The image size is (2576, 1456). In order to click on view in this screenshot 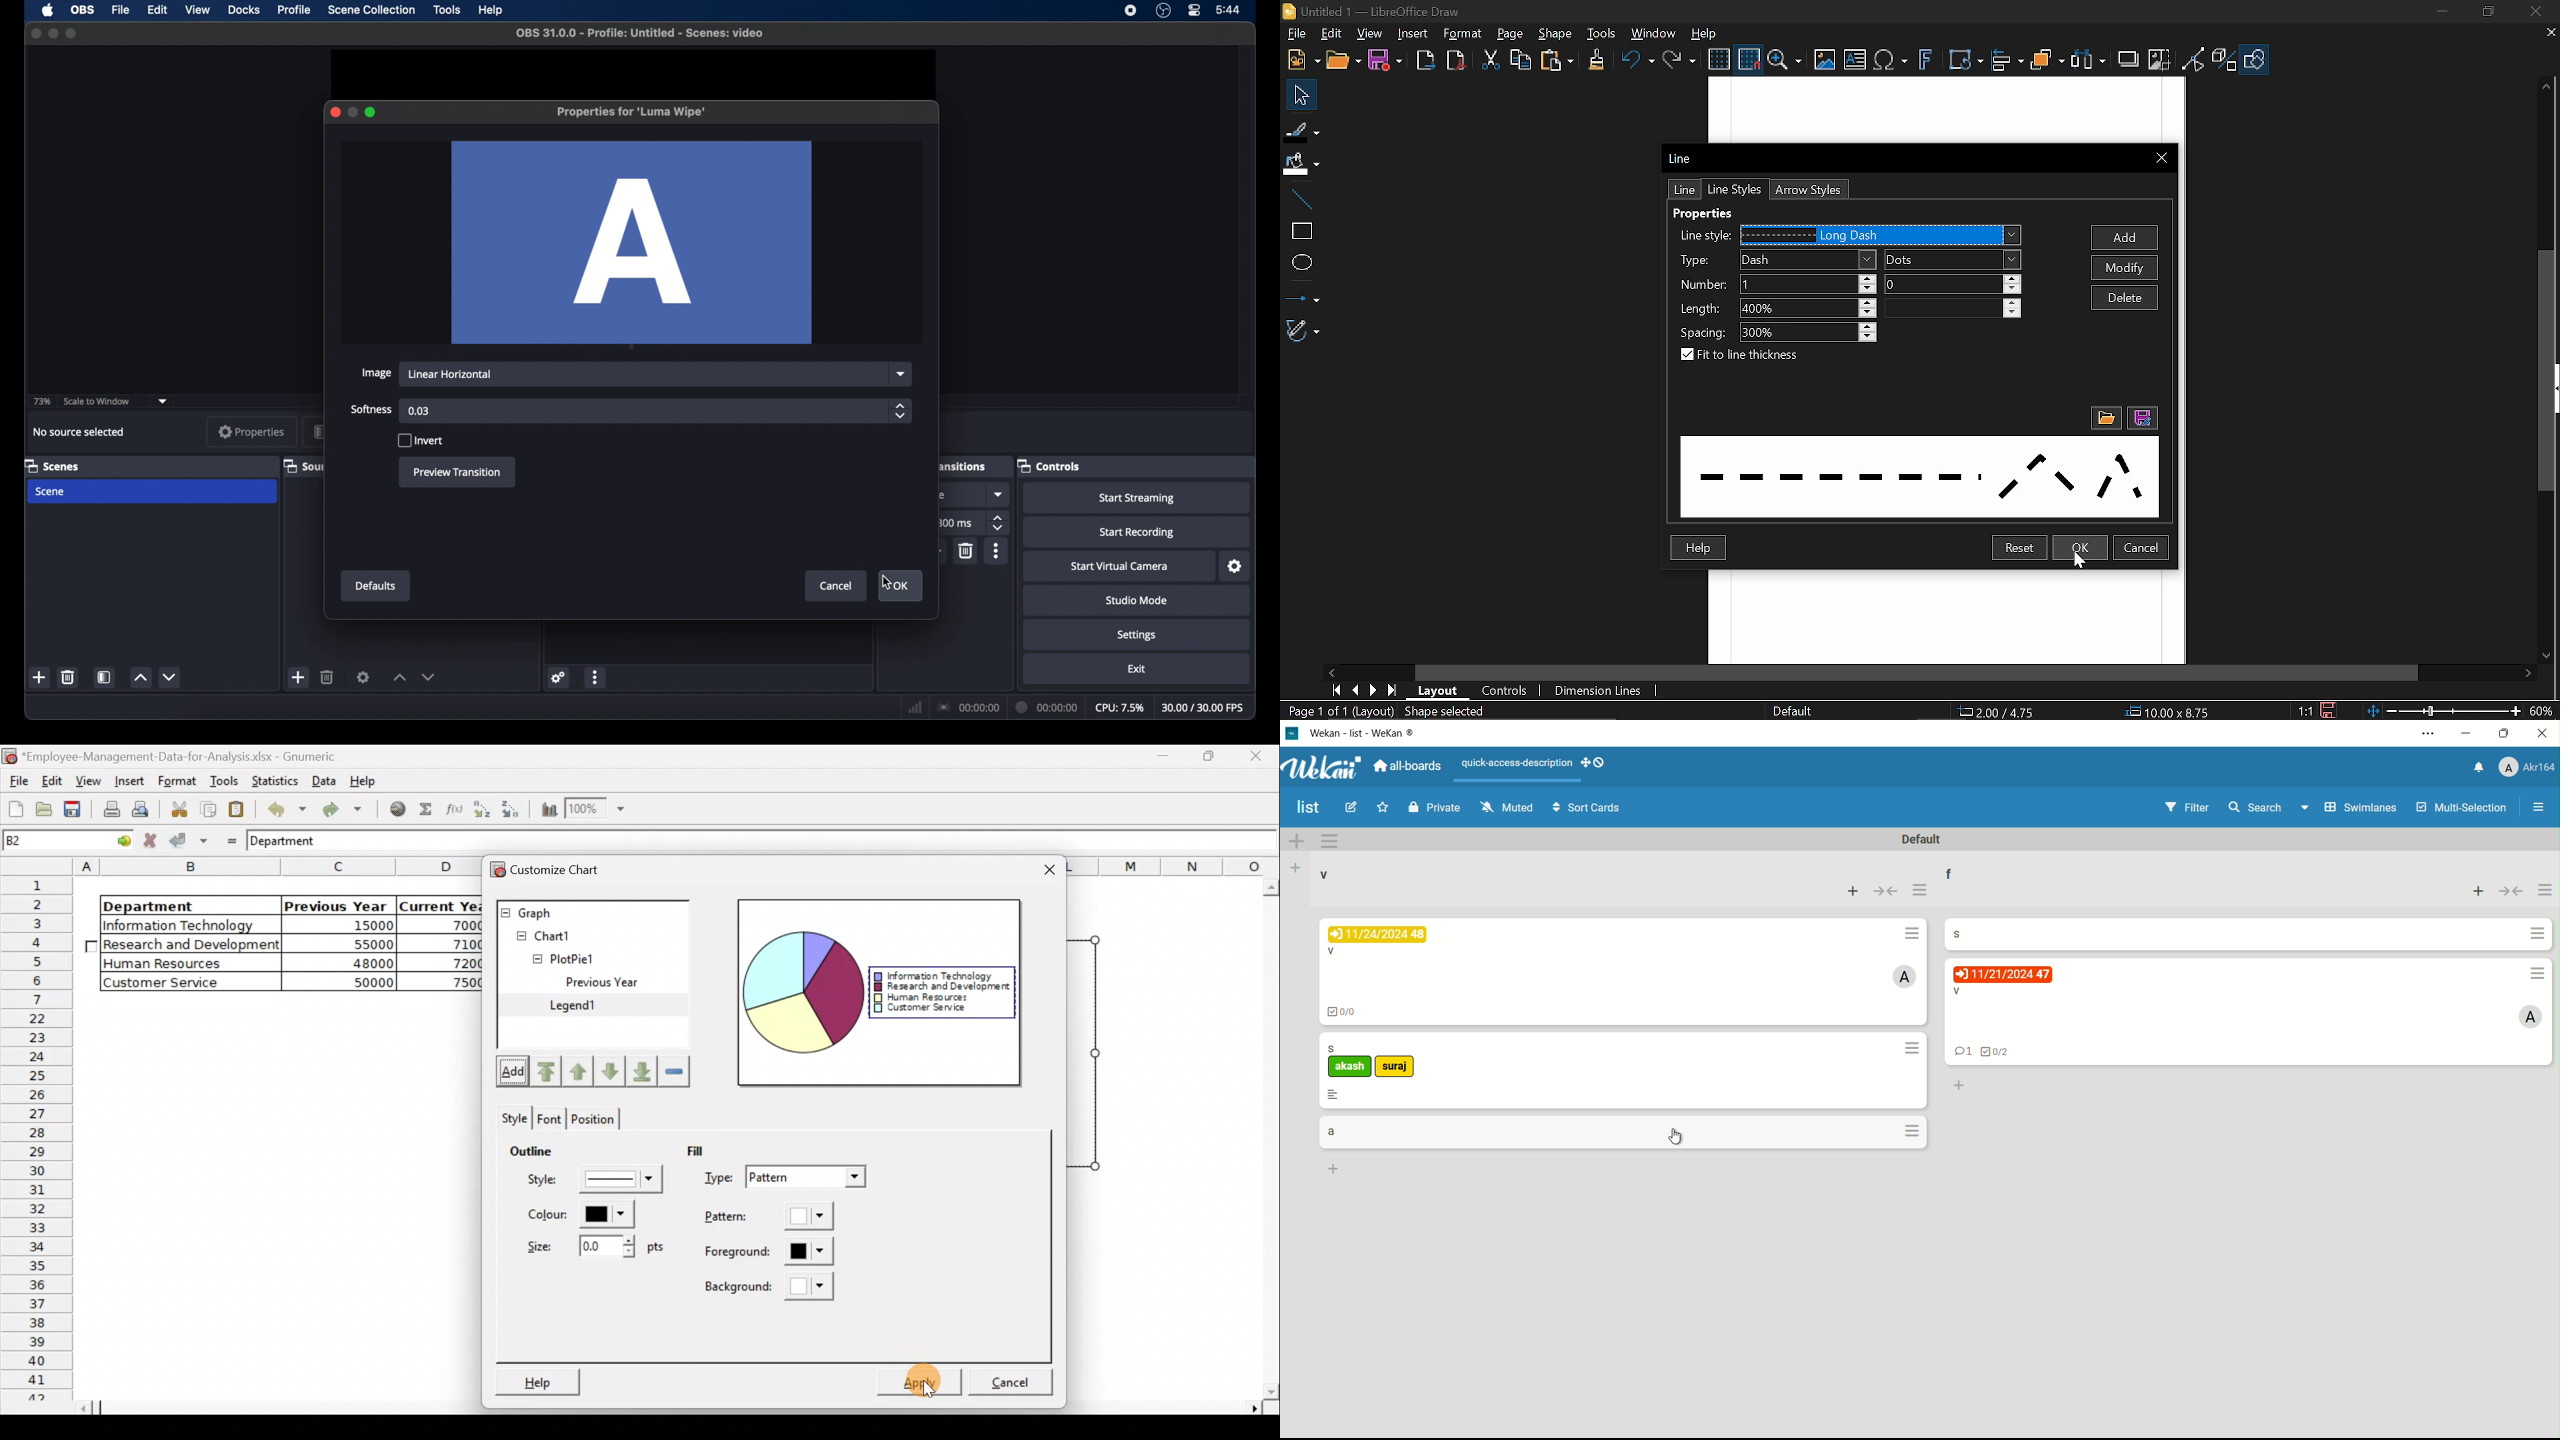, I will do `click(197, 9)`.